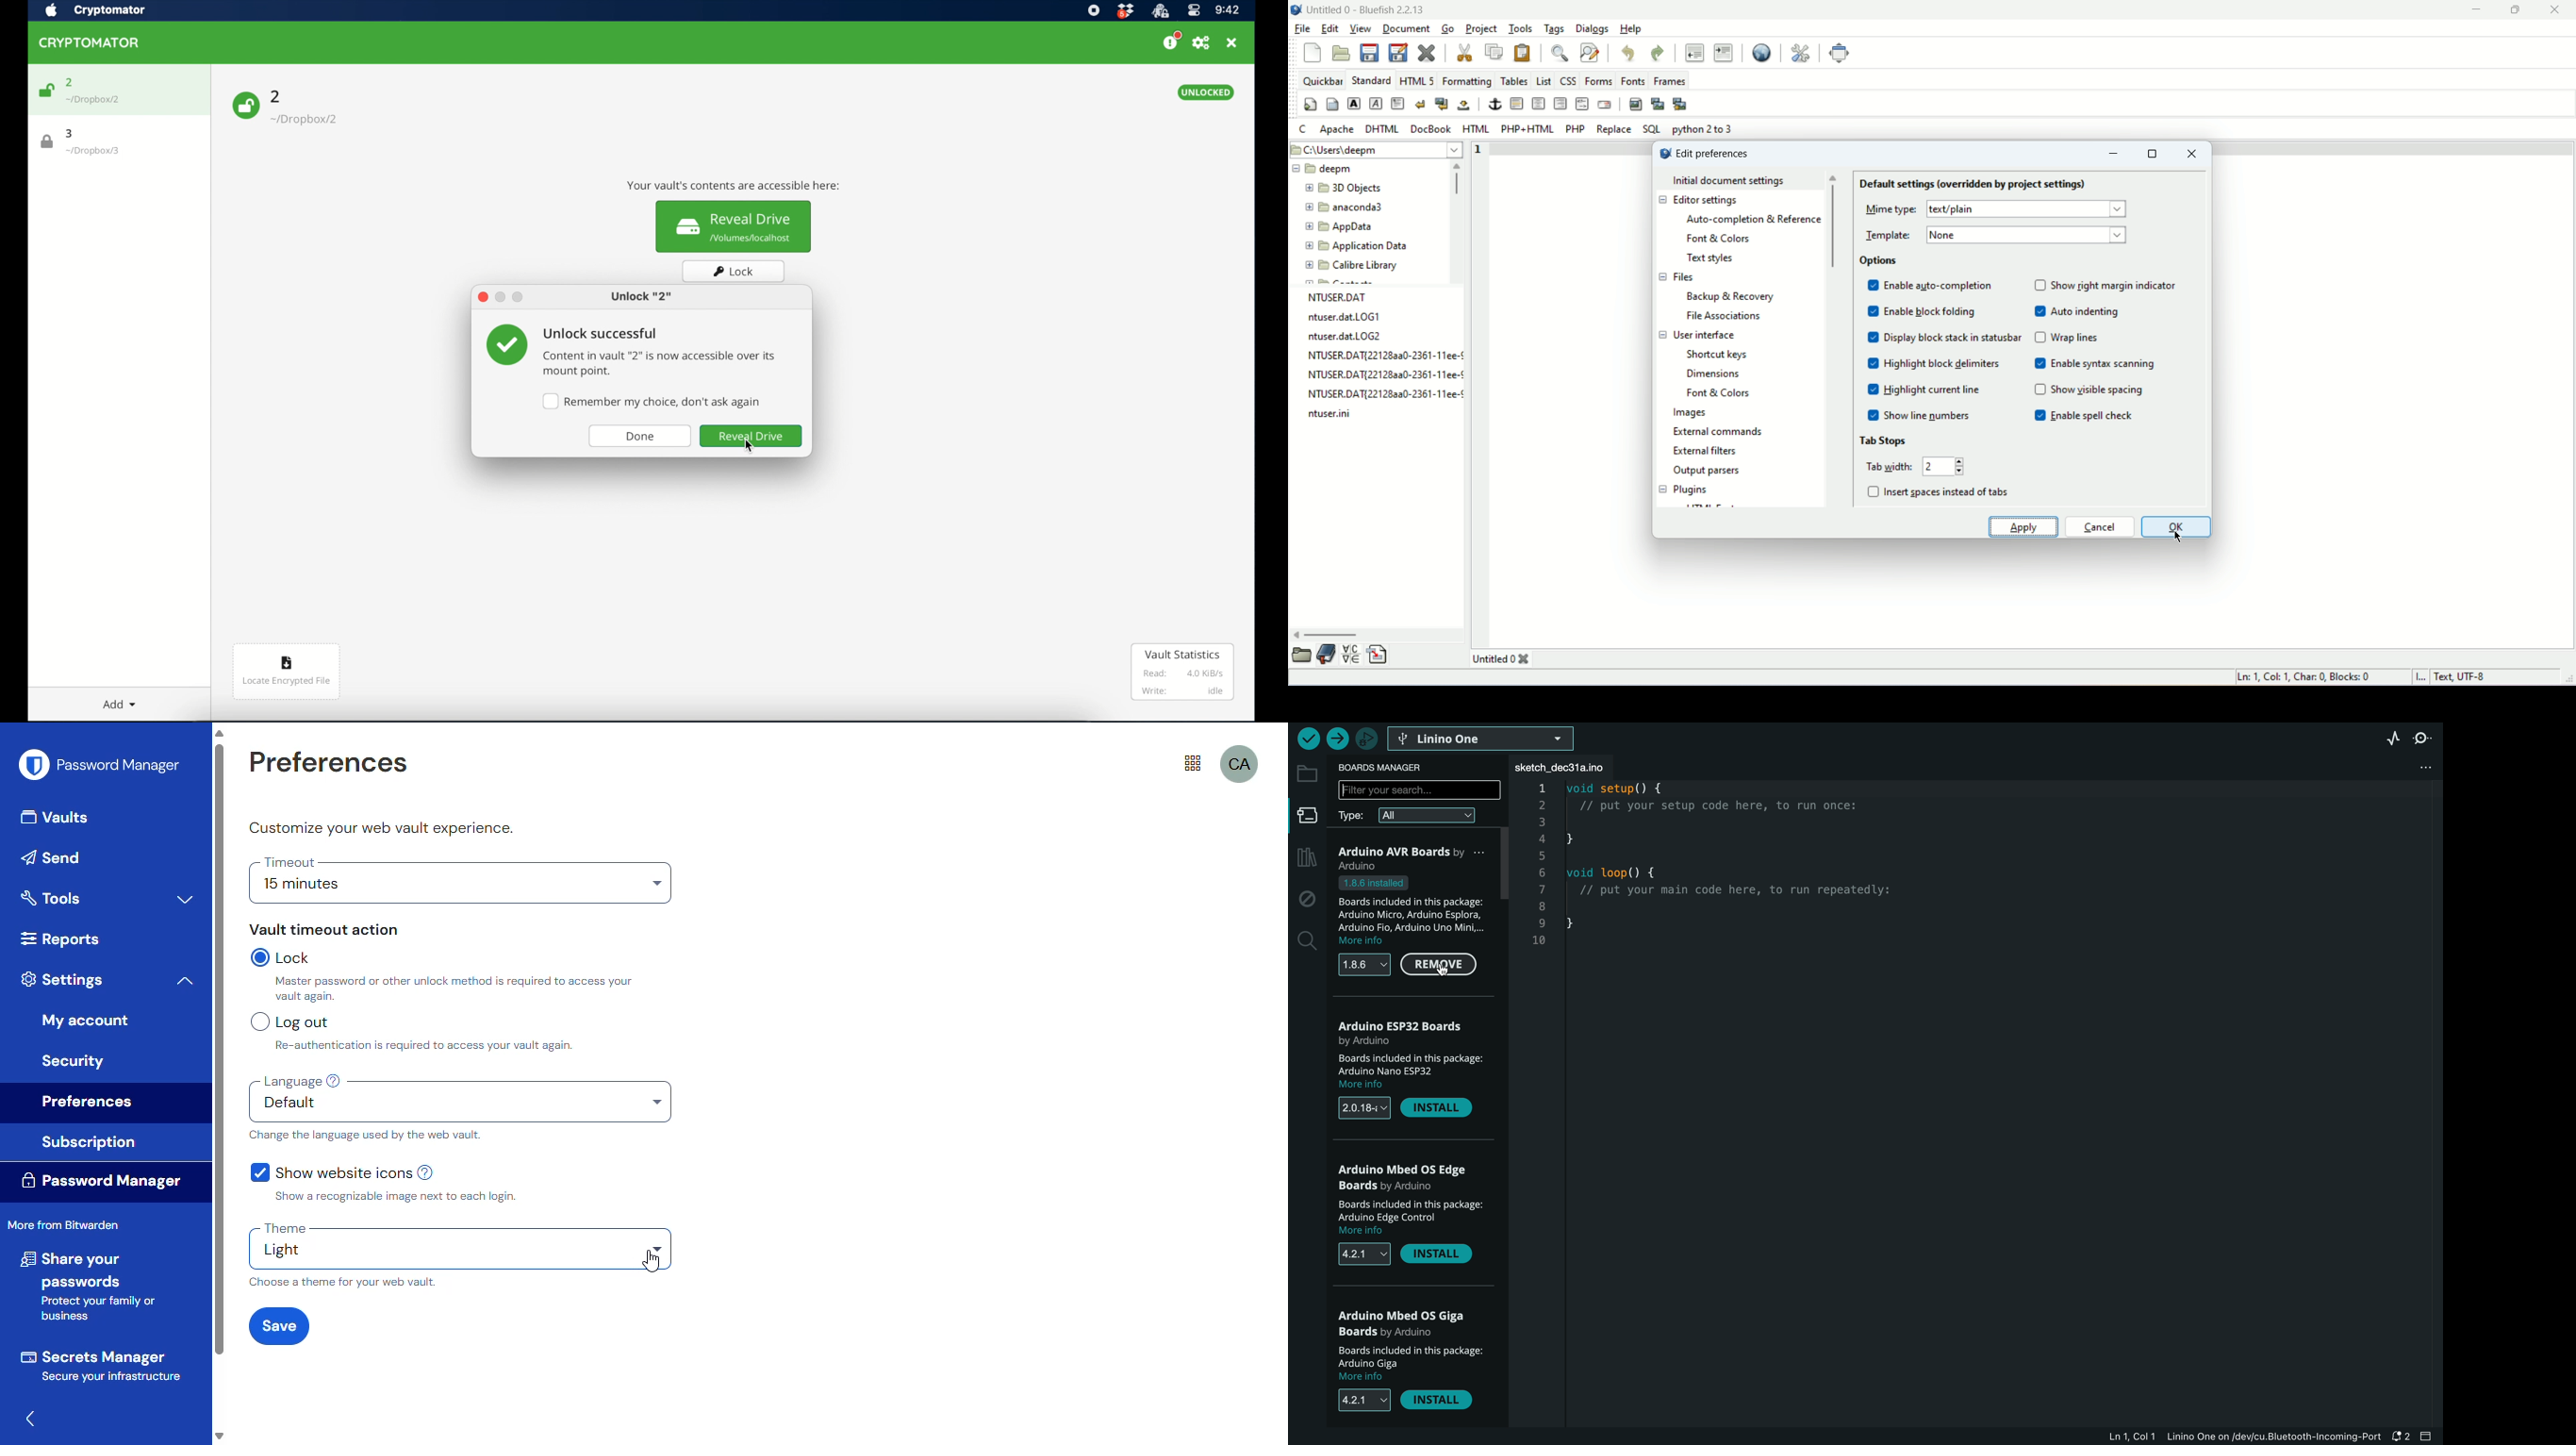 Image resolution: width=2576 pixels, height=1456 pixels. I want to click on toggle expand, so click(186, 899).